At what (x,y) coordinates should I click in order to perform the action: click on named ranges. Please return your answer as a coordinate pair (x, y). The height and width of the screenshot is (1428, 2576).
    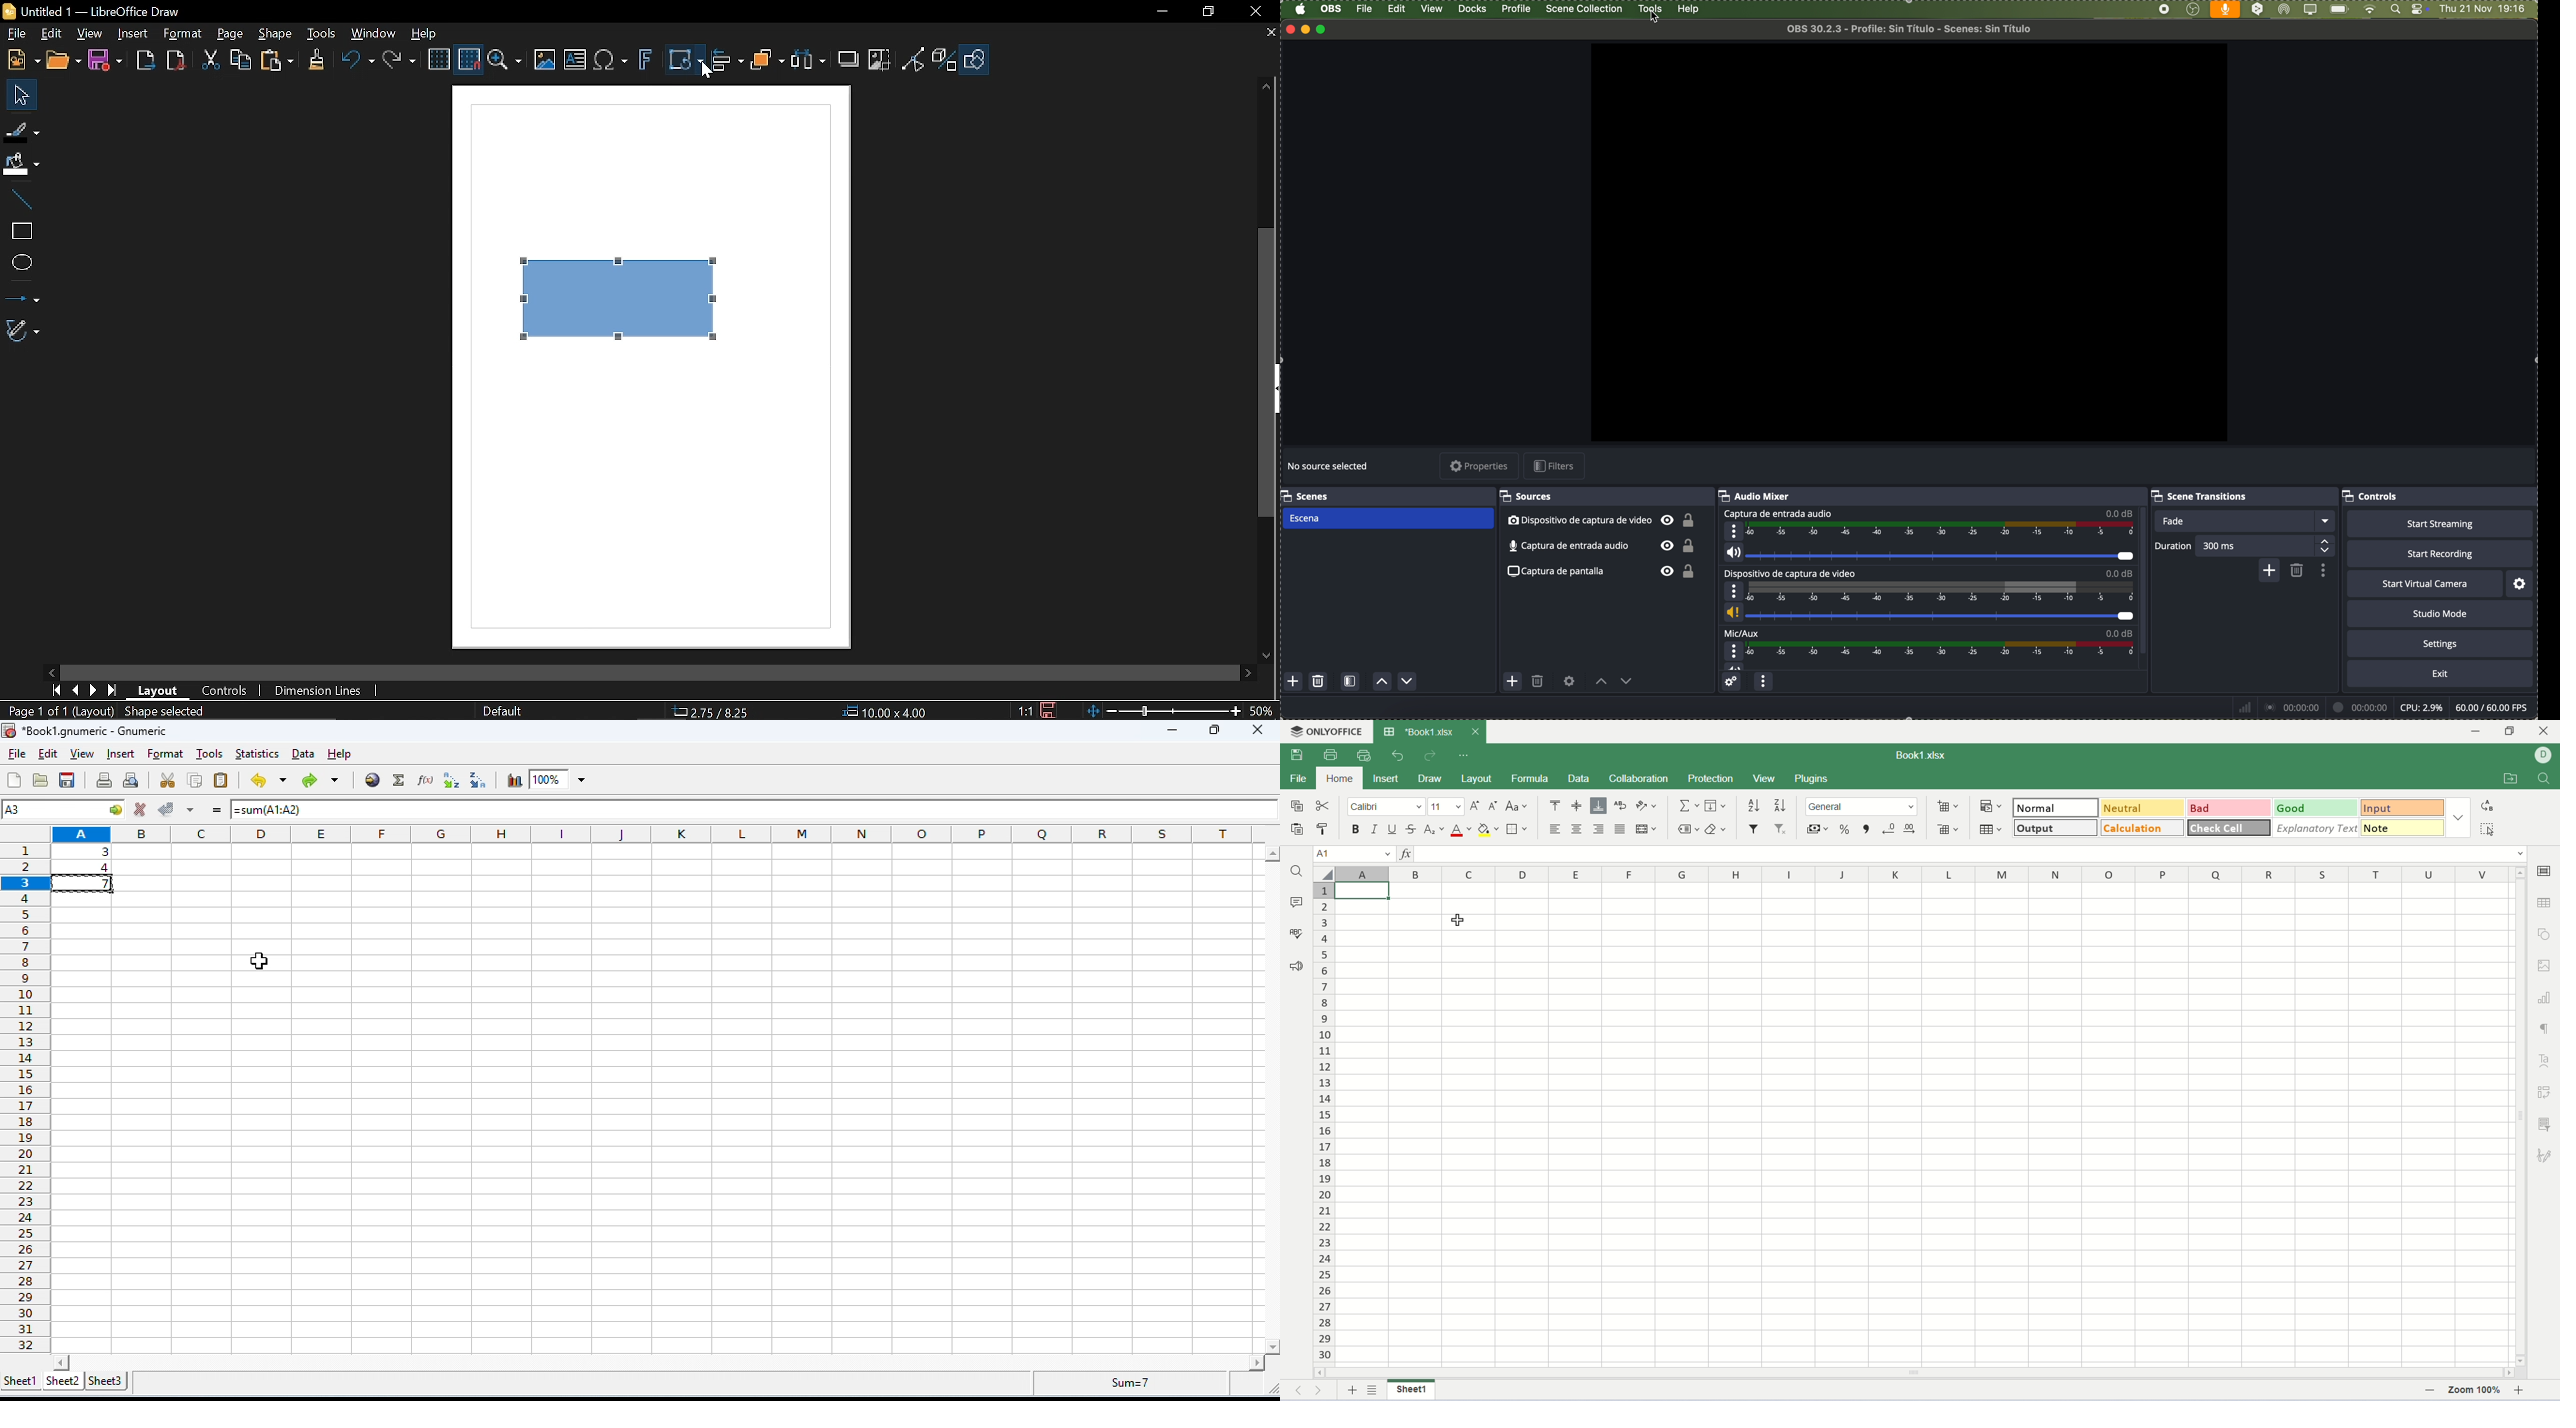
    Looking at the image, I should click on (1689, 831).